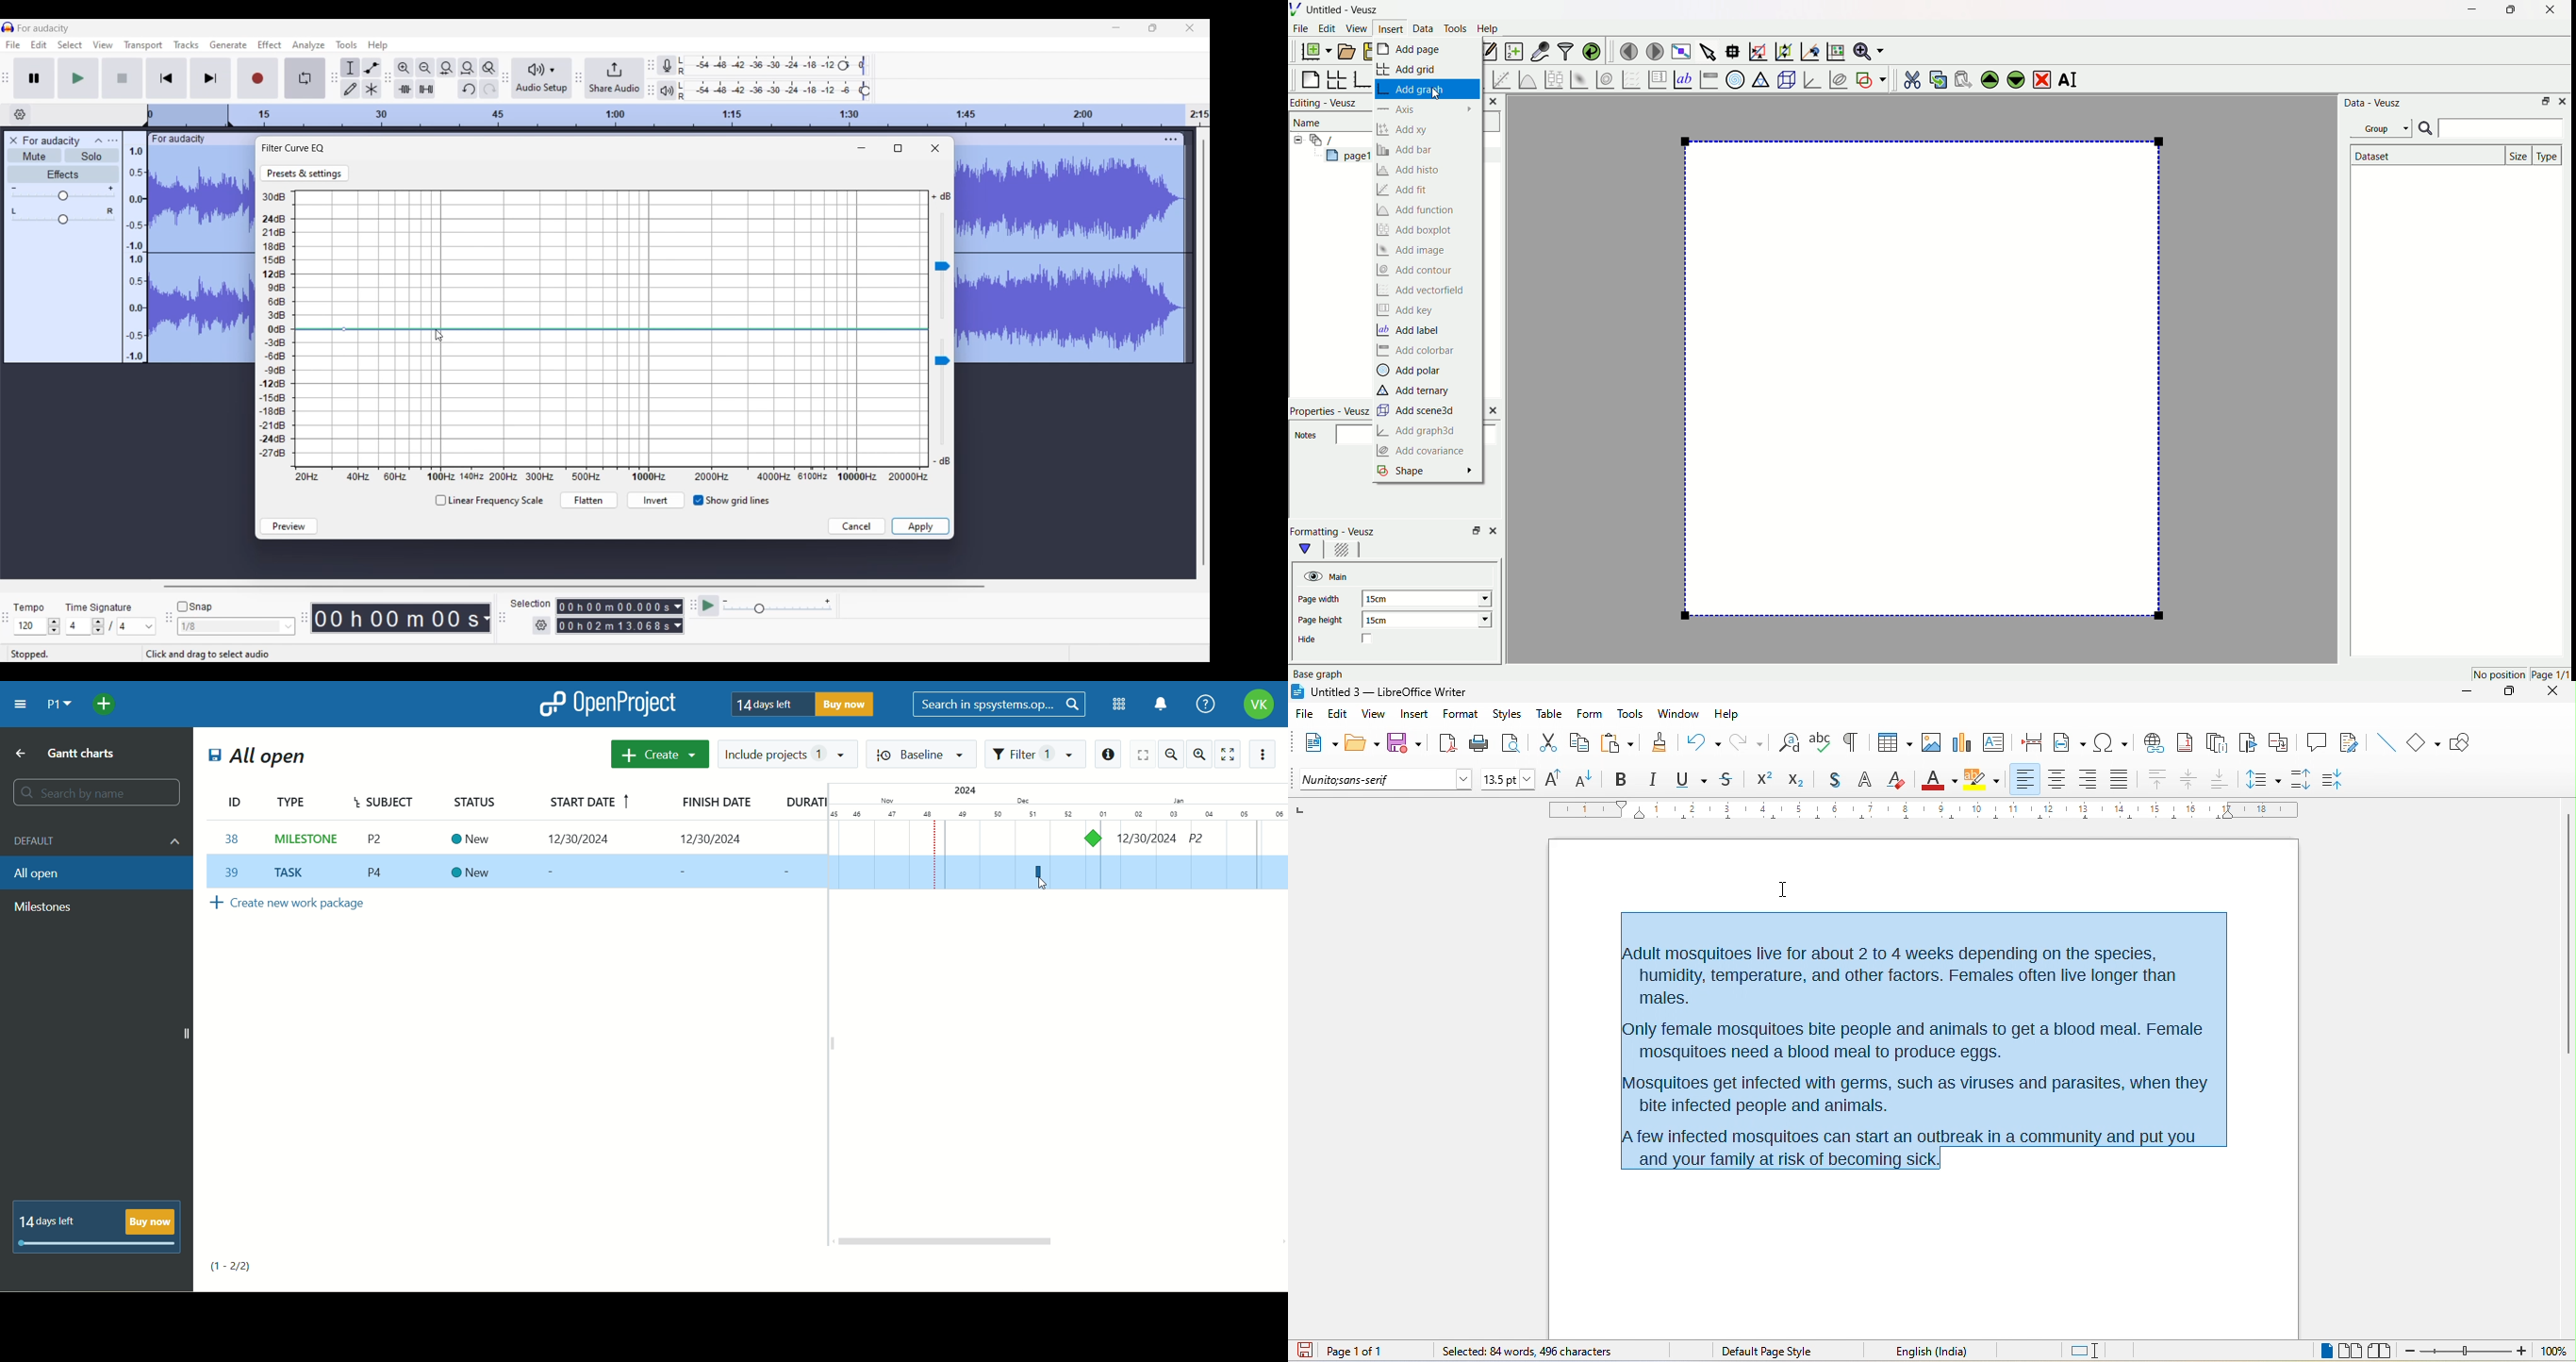 This screenshot has height=1372, width=2576. I want to click on Skip/Select to end, so click(211, 78).